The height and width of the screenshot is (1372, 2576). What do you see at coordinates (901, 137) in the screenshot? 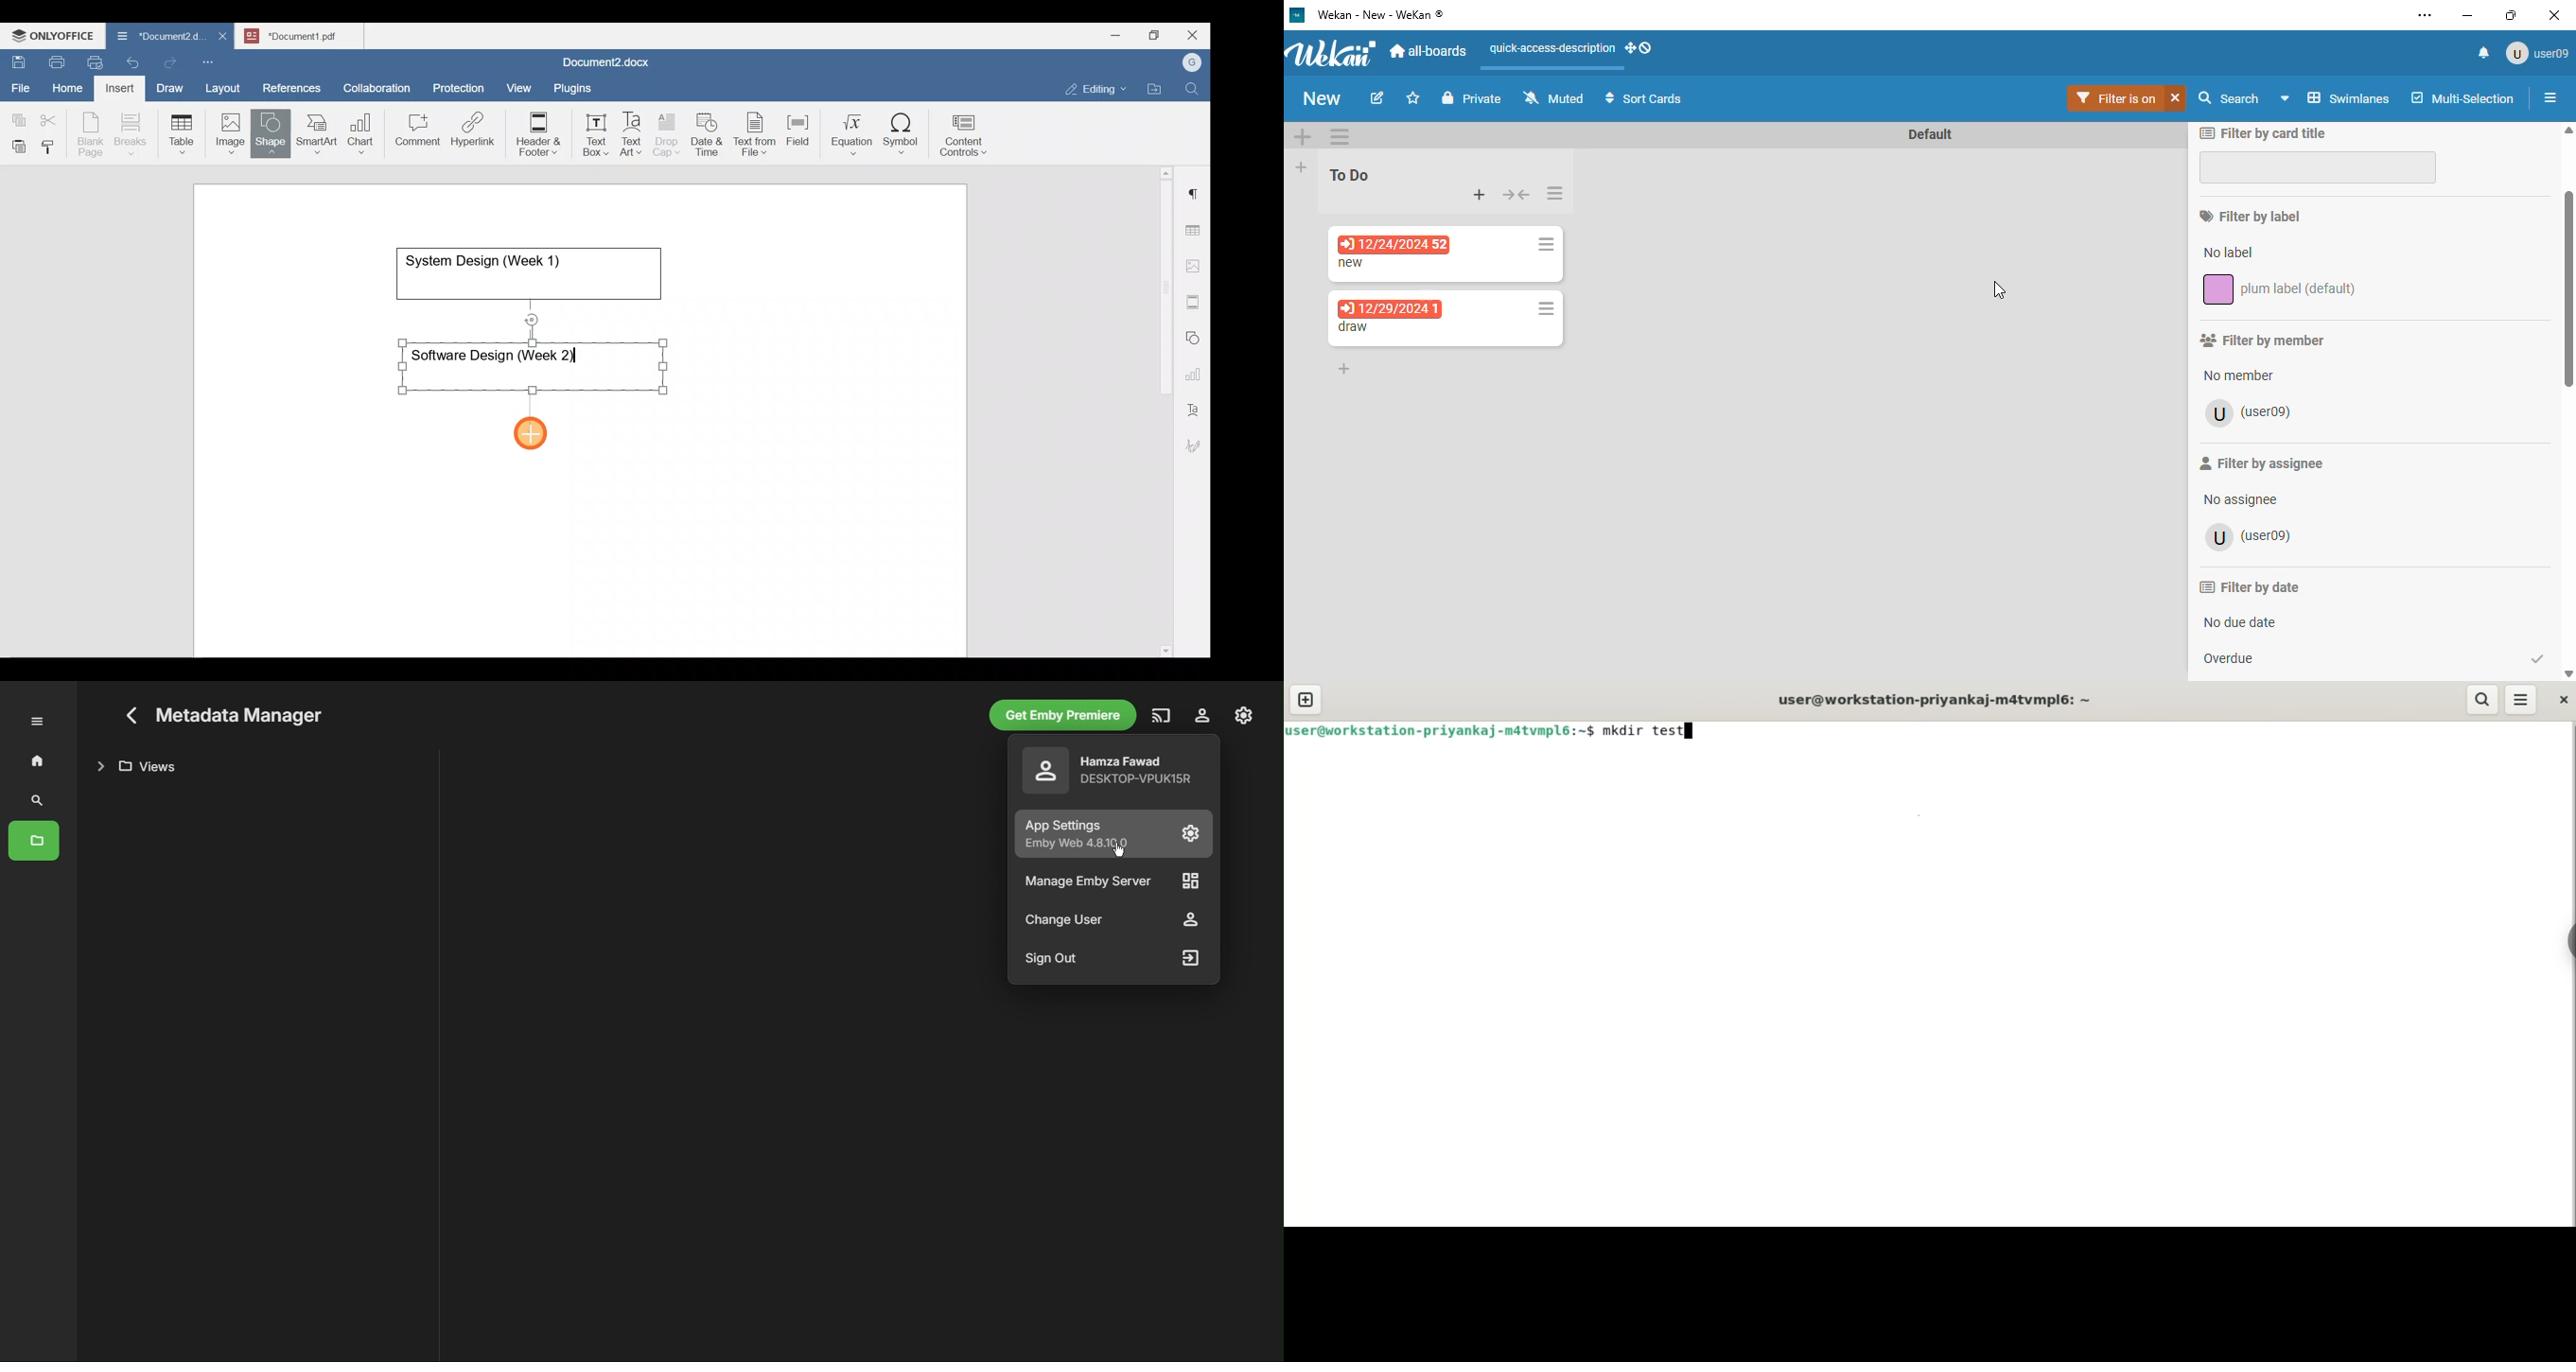
I see `Symbol` at bounding box center [901, 137].